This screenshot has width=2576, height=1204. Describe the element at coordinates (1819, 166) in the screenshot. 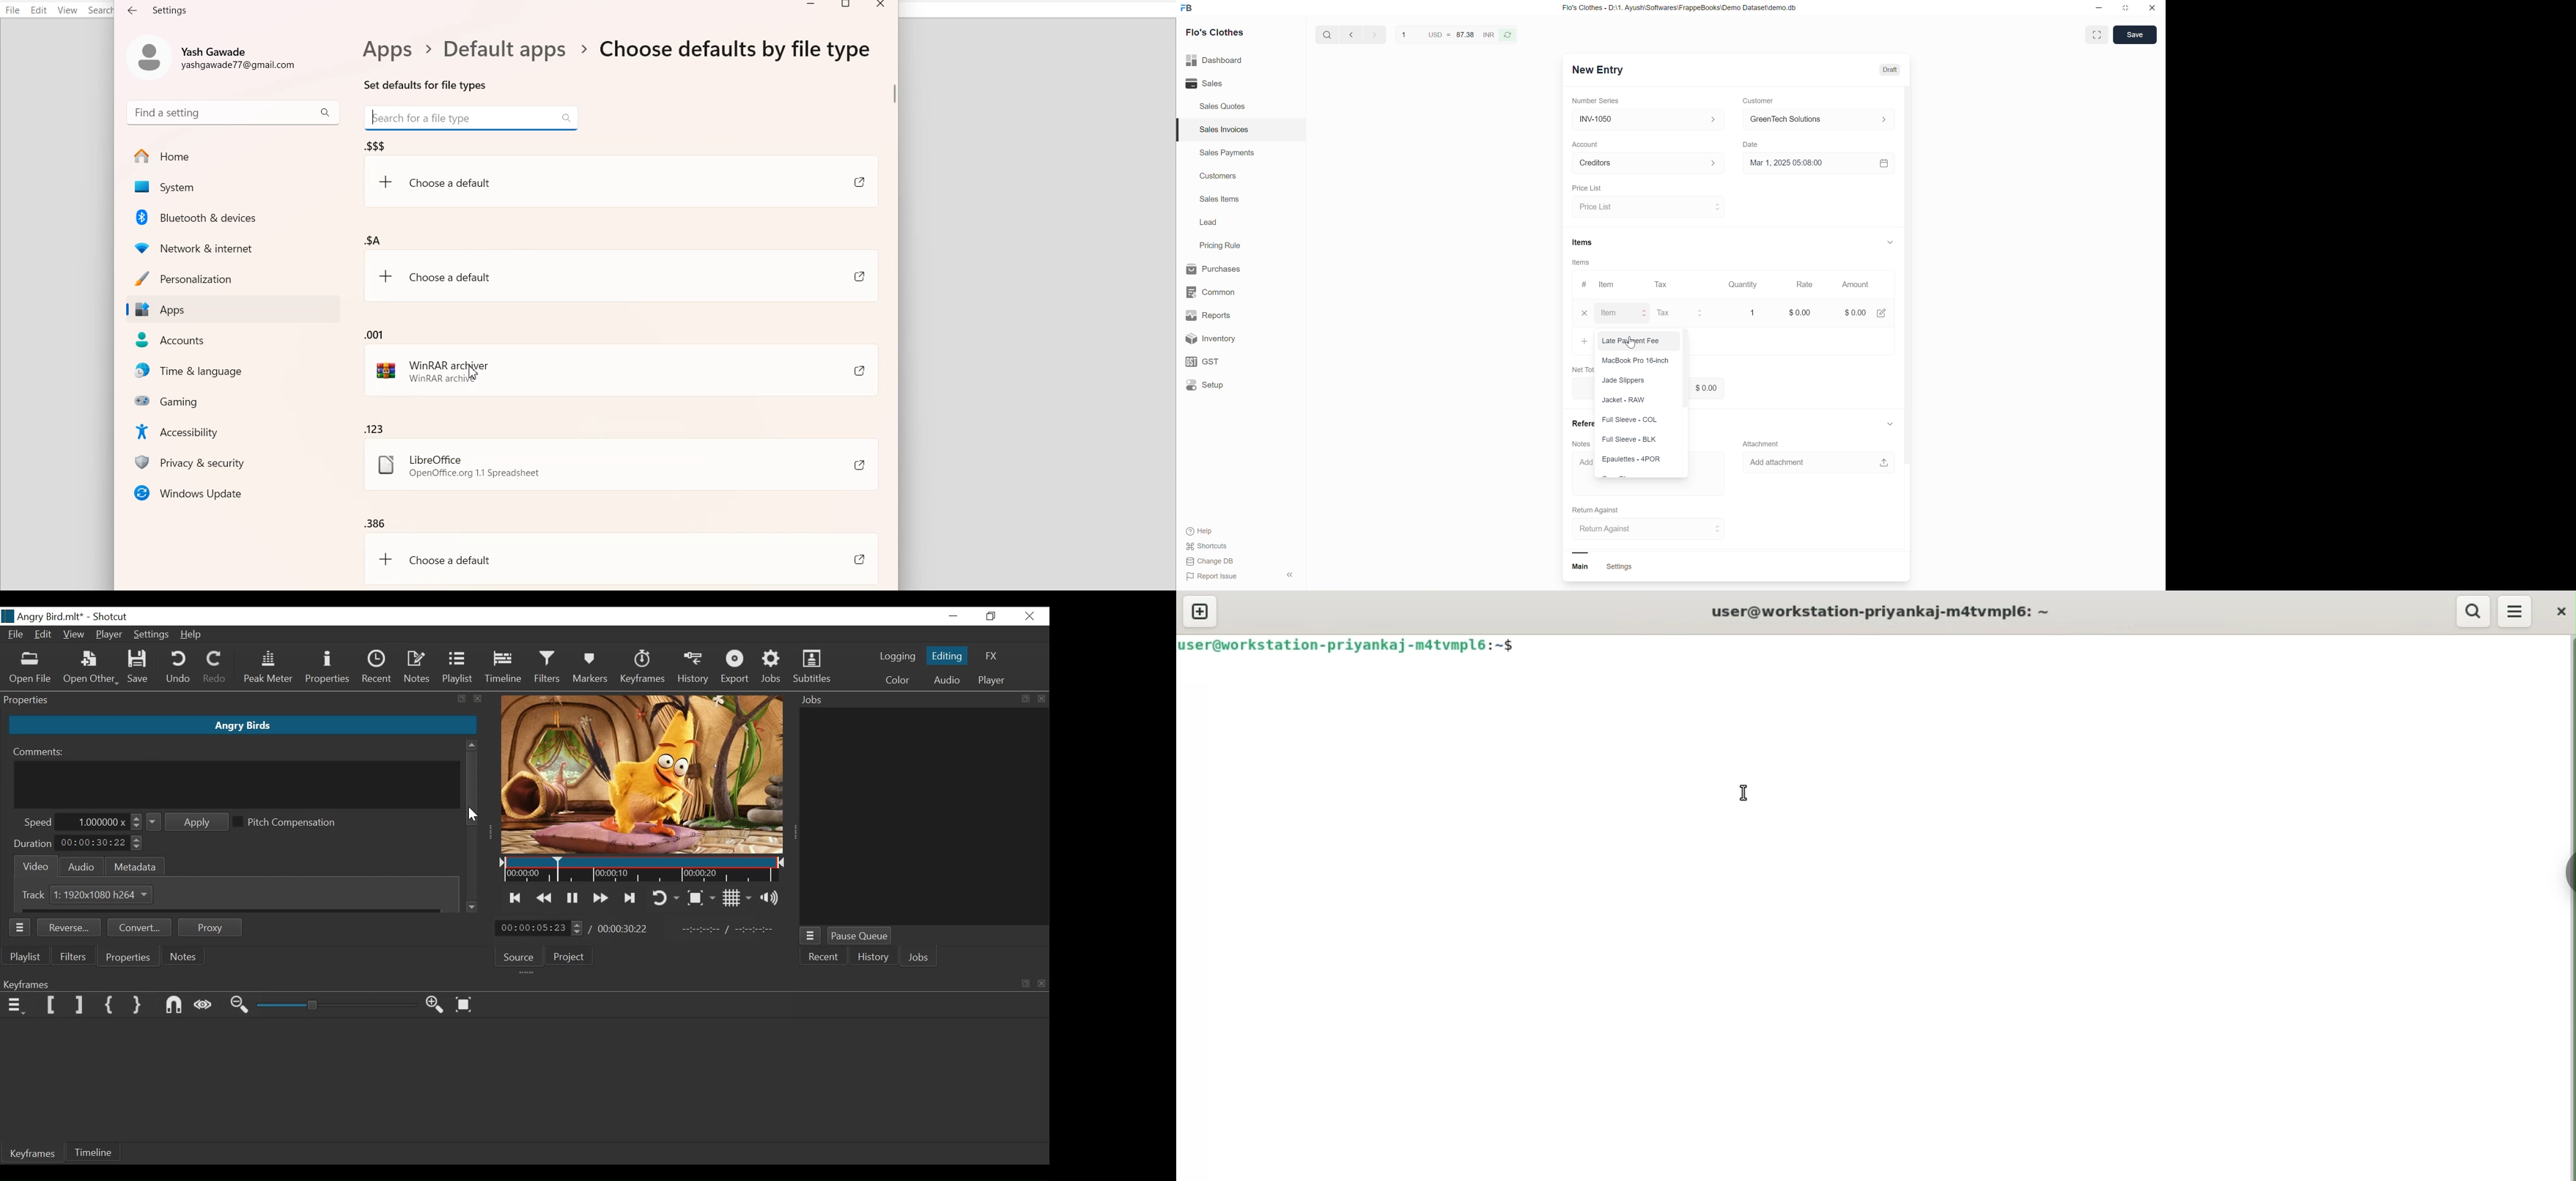

I see `Select date ` at that location.